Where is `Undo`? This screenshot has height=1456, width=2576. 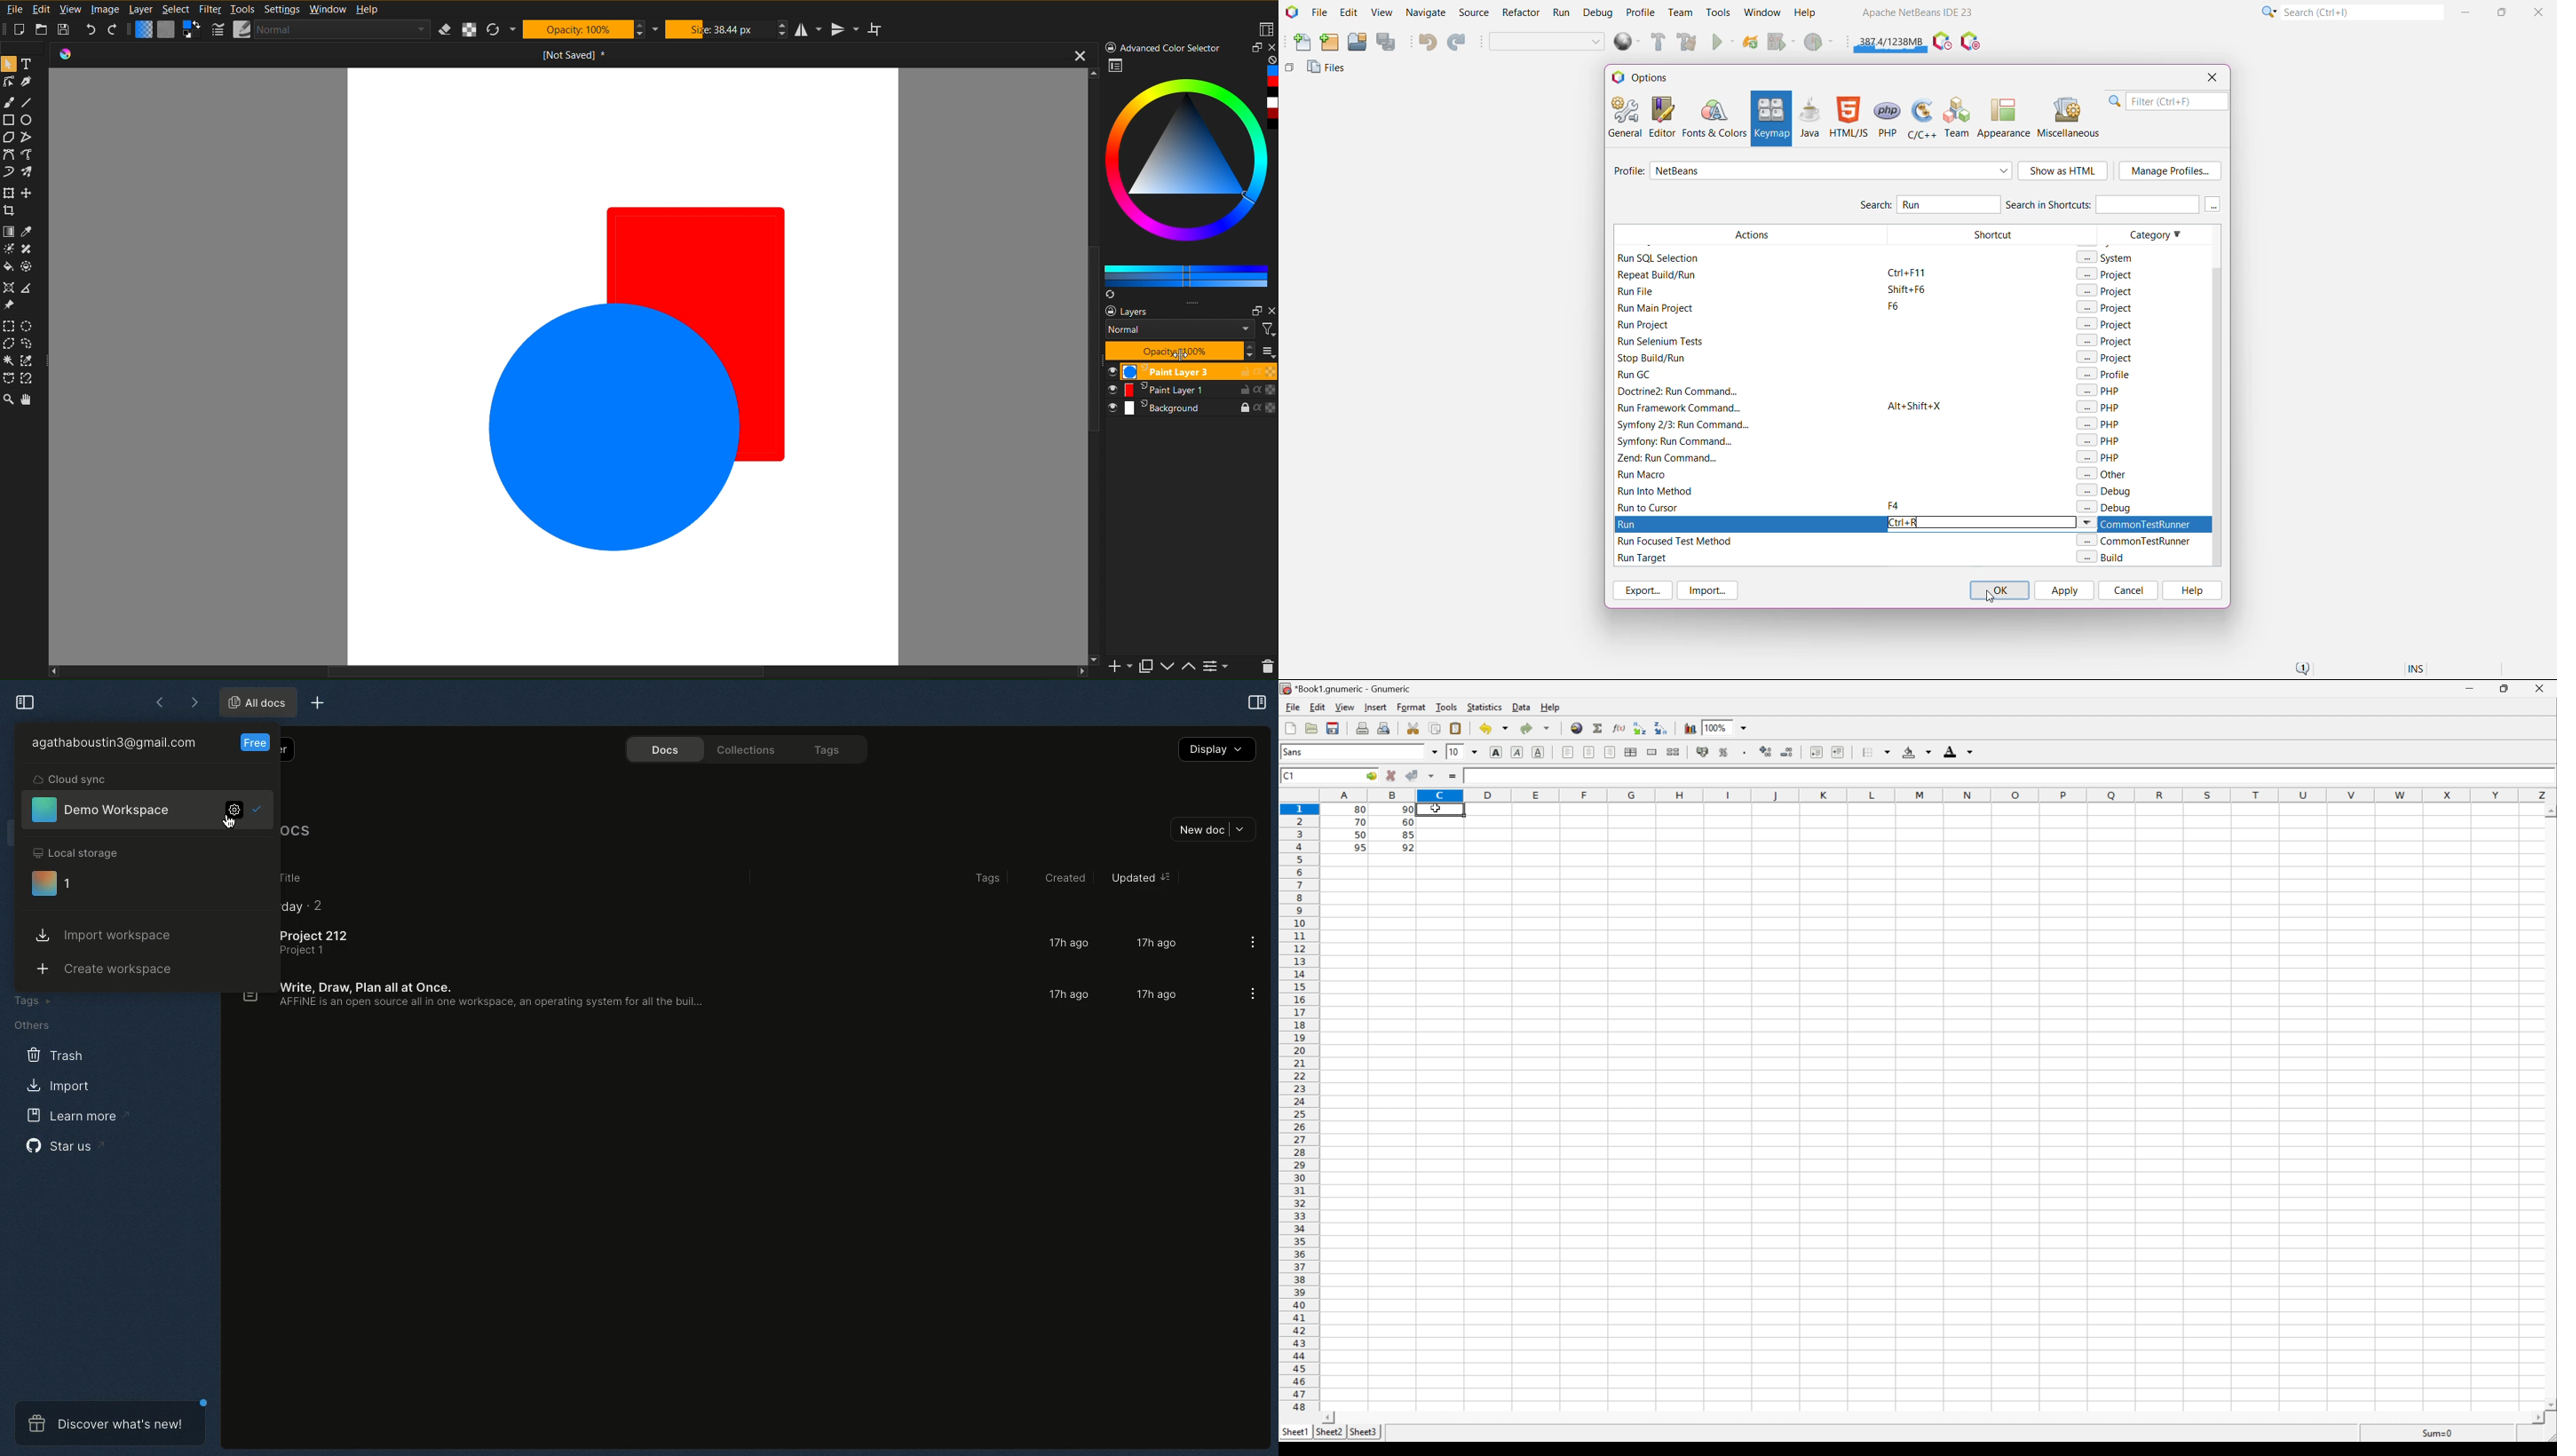 Undo is located at coordinates (1486, 729).